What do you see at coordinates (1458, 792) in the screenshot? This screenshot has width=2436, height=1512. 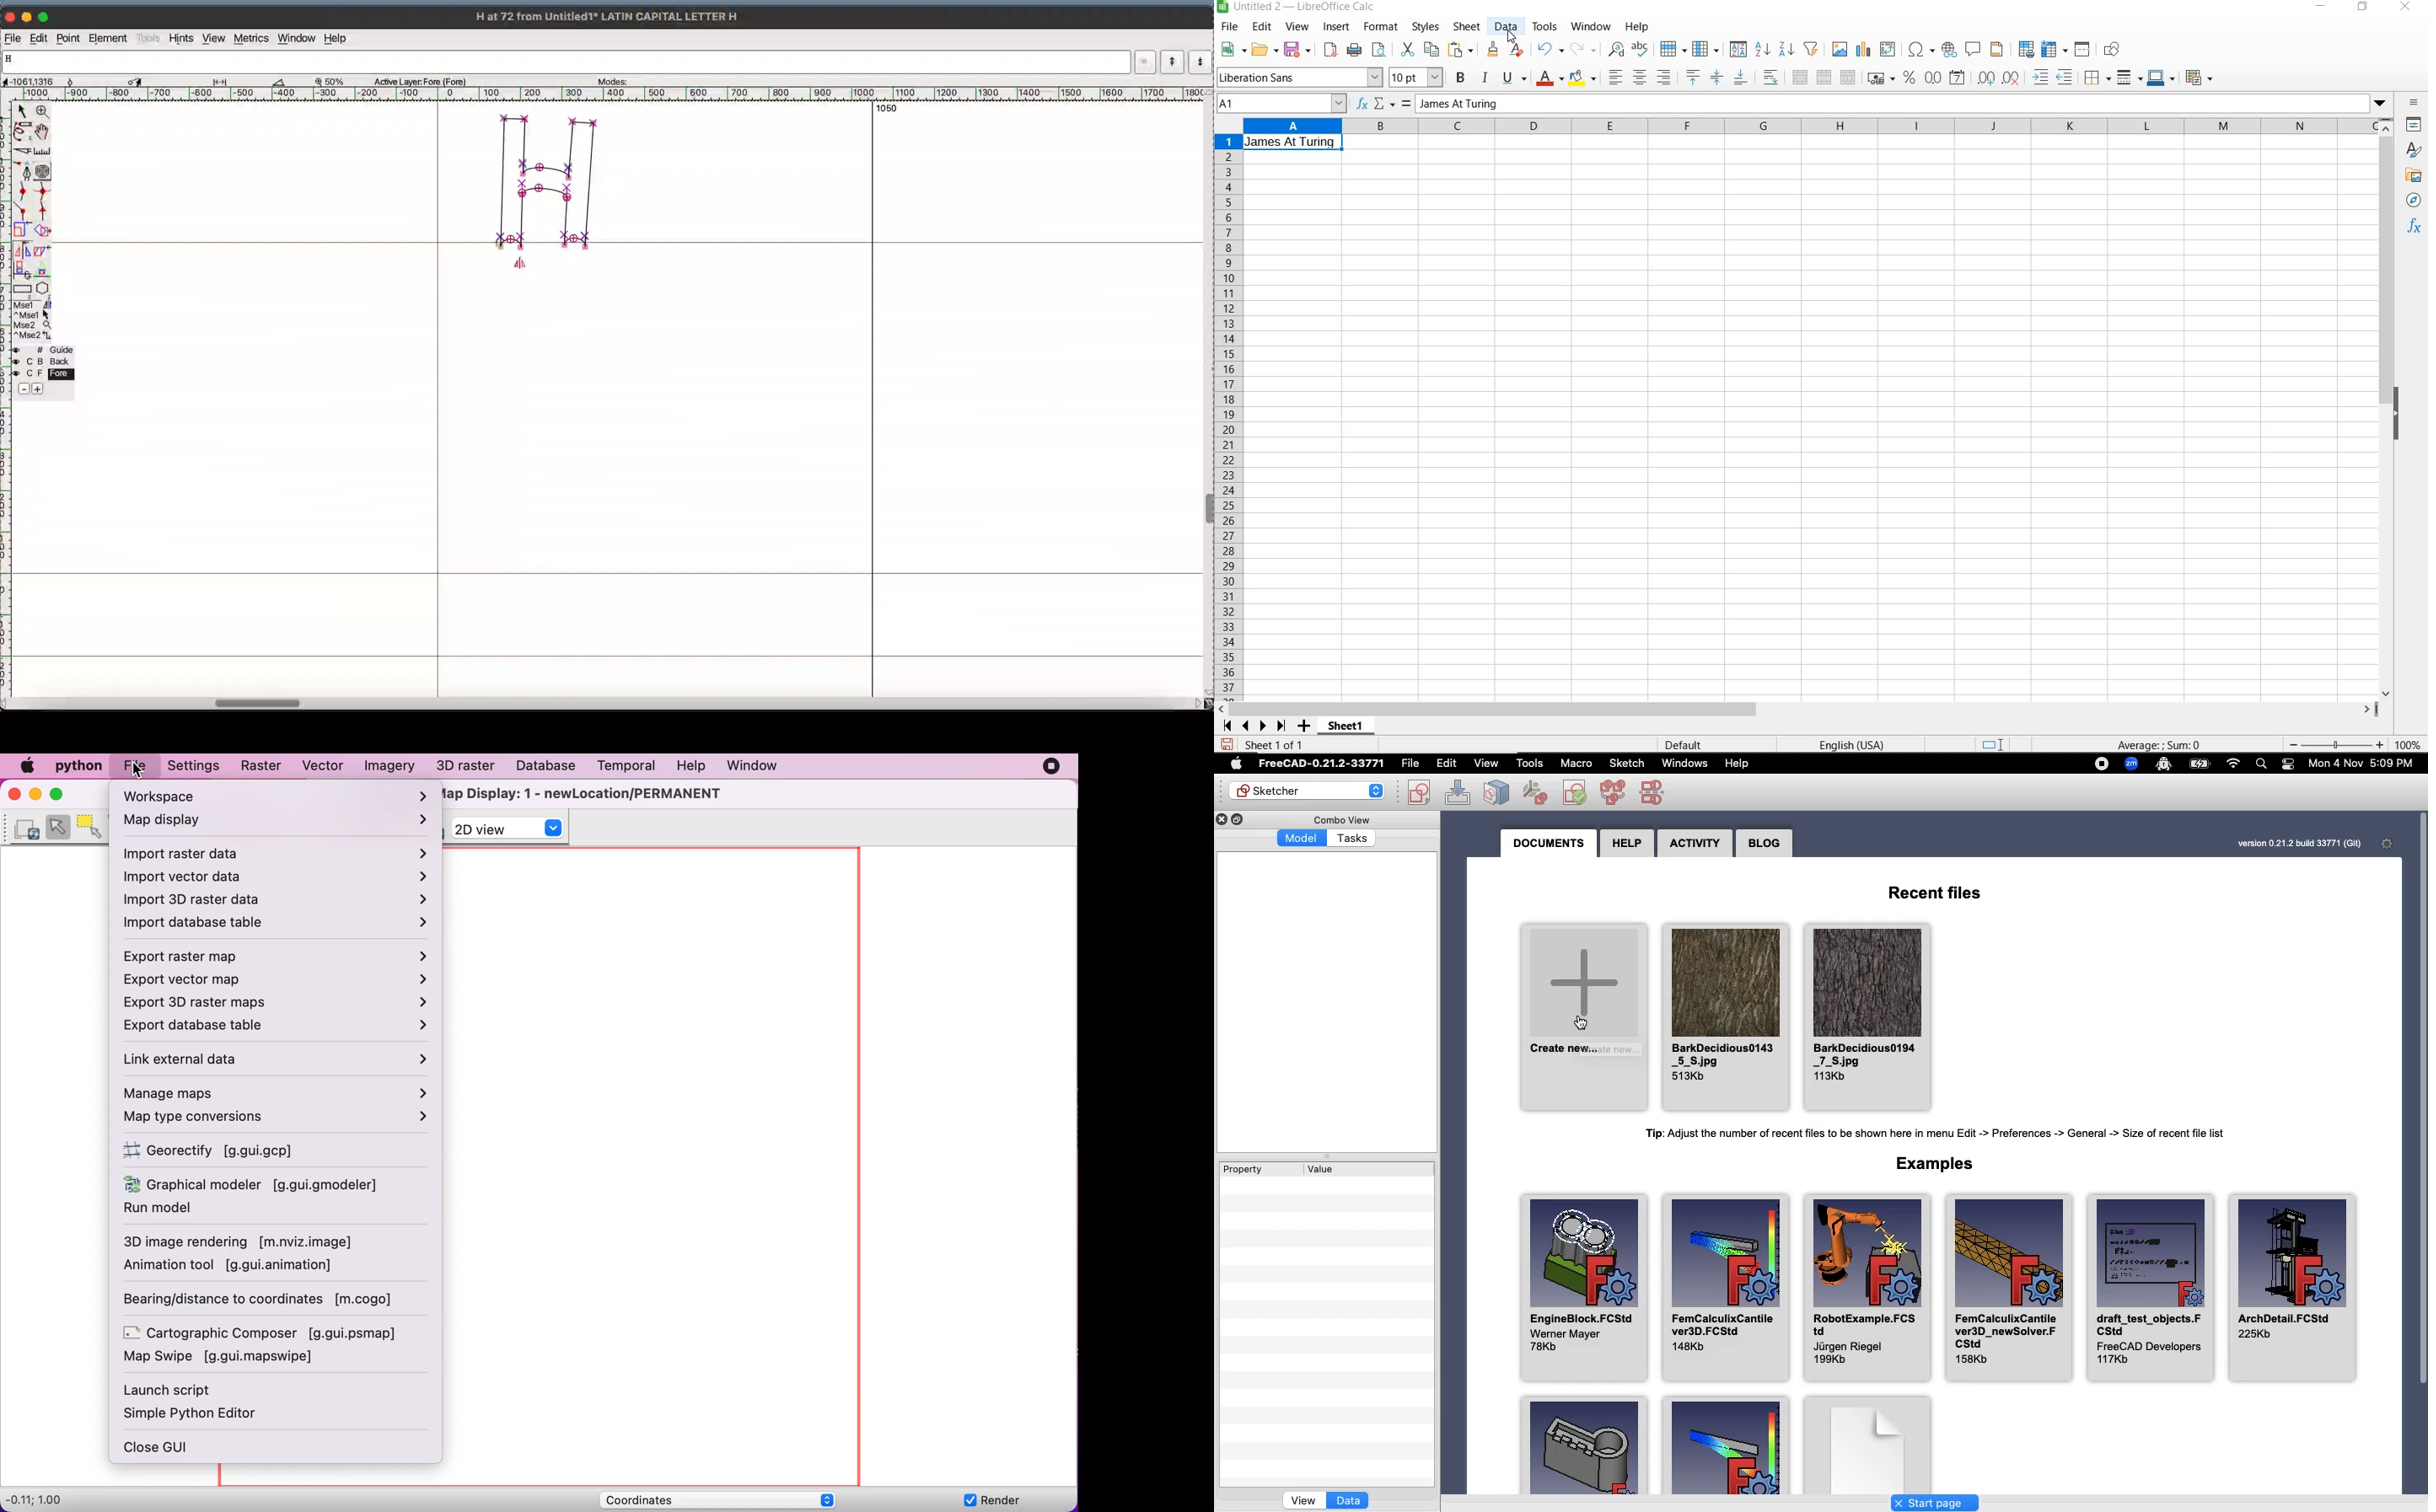 I see `Edit sketch` at bounding box center [1458, 792].